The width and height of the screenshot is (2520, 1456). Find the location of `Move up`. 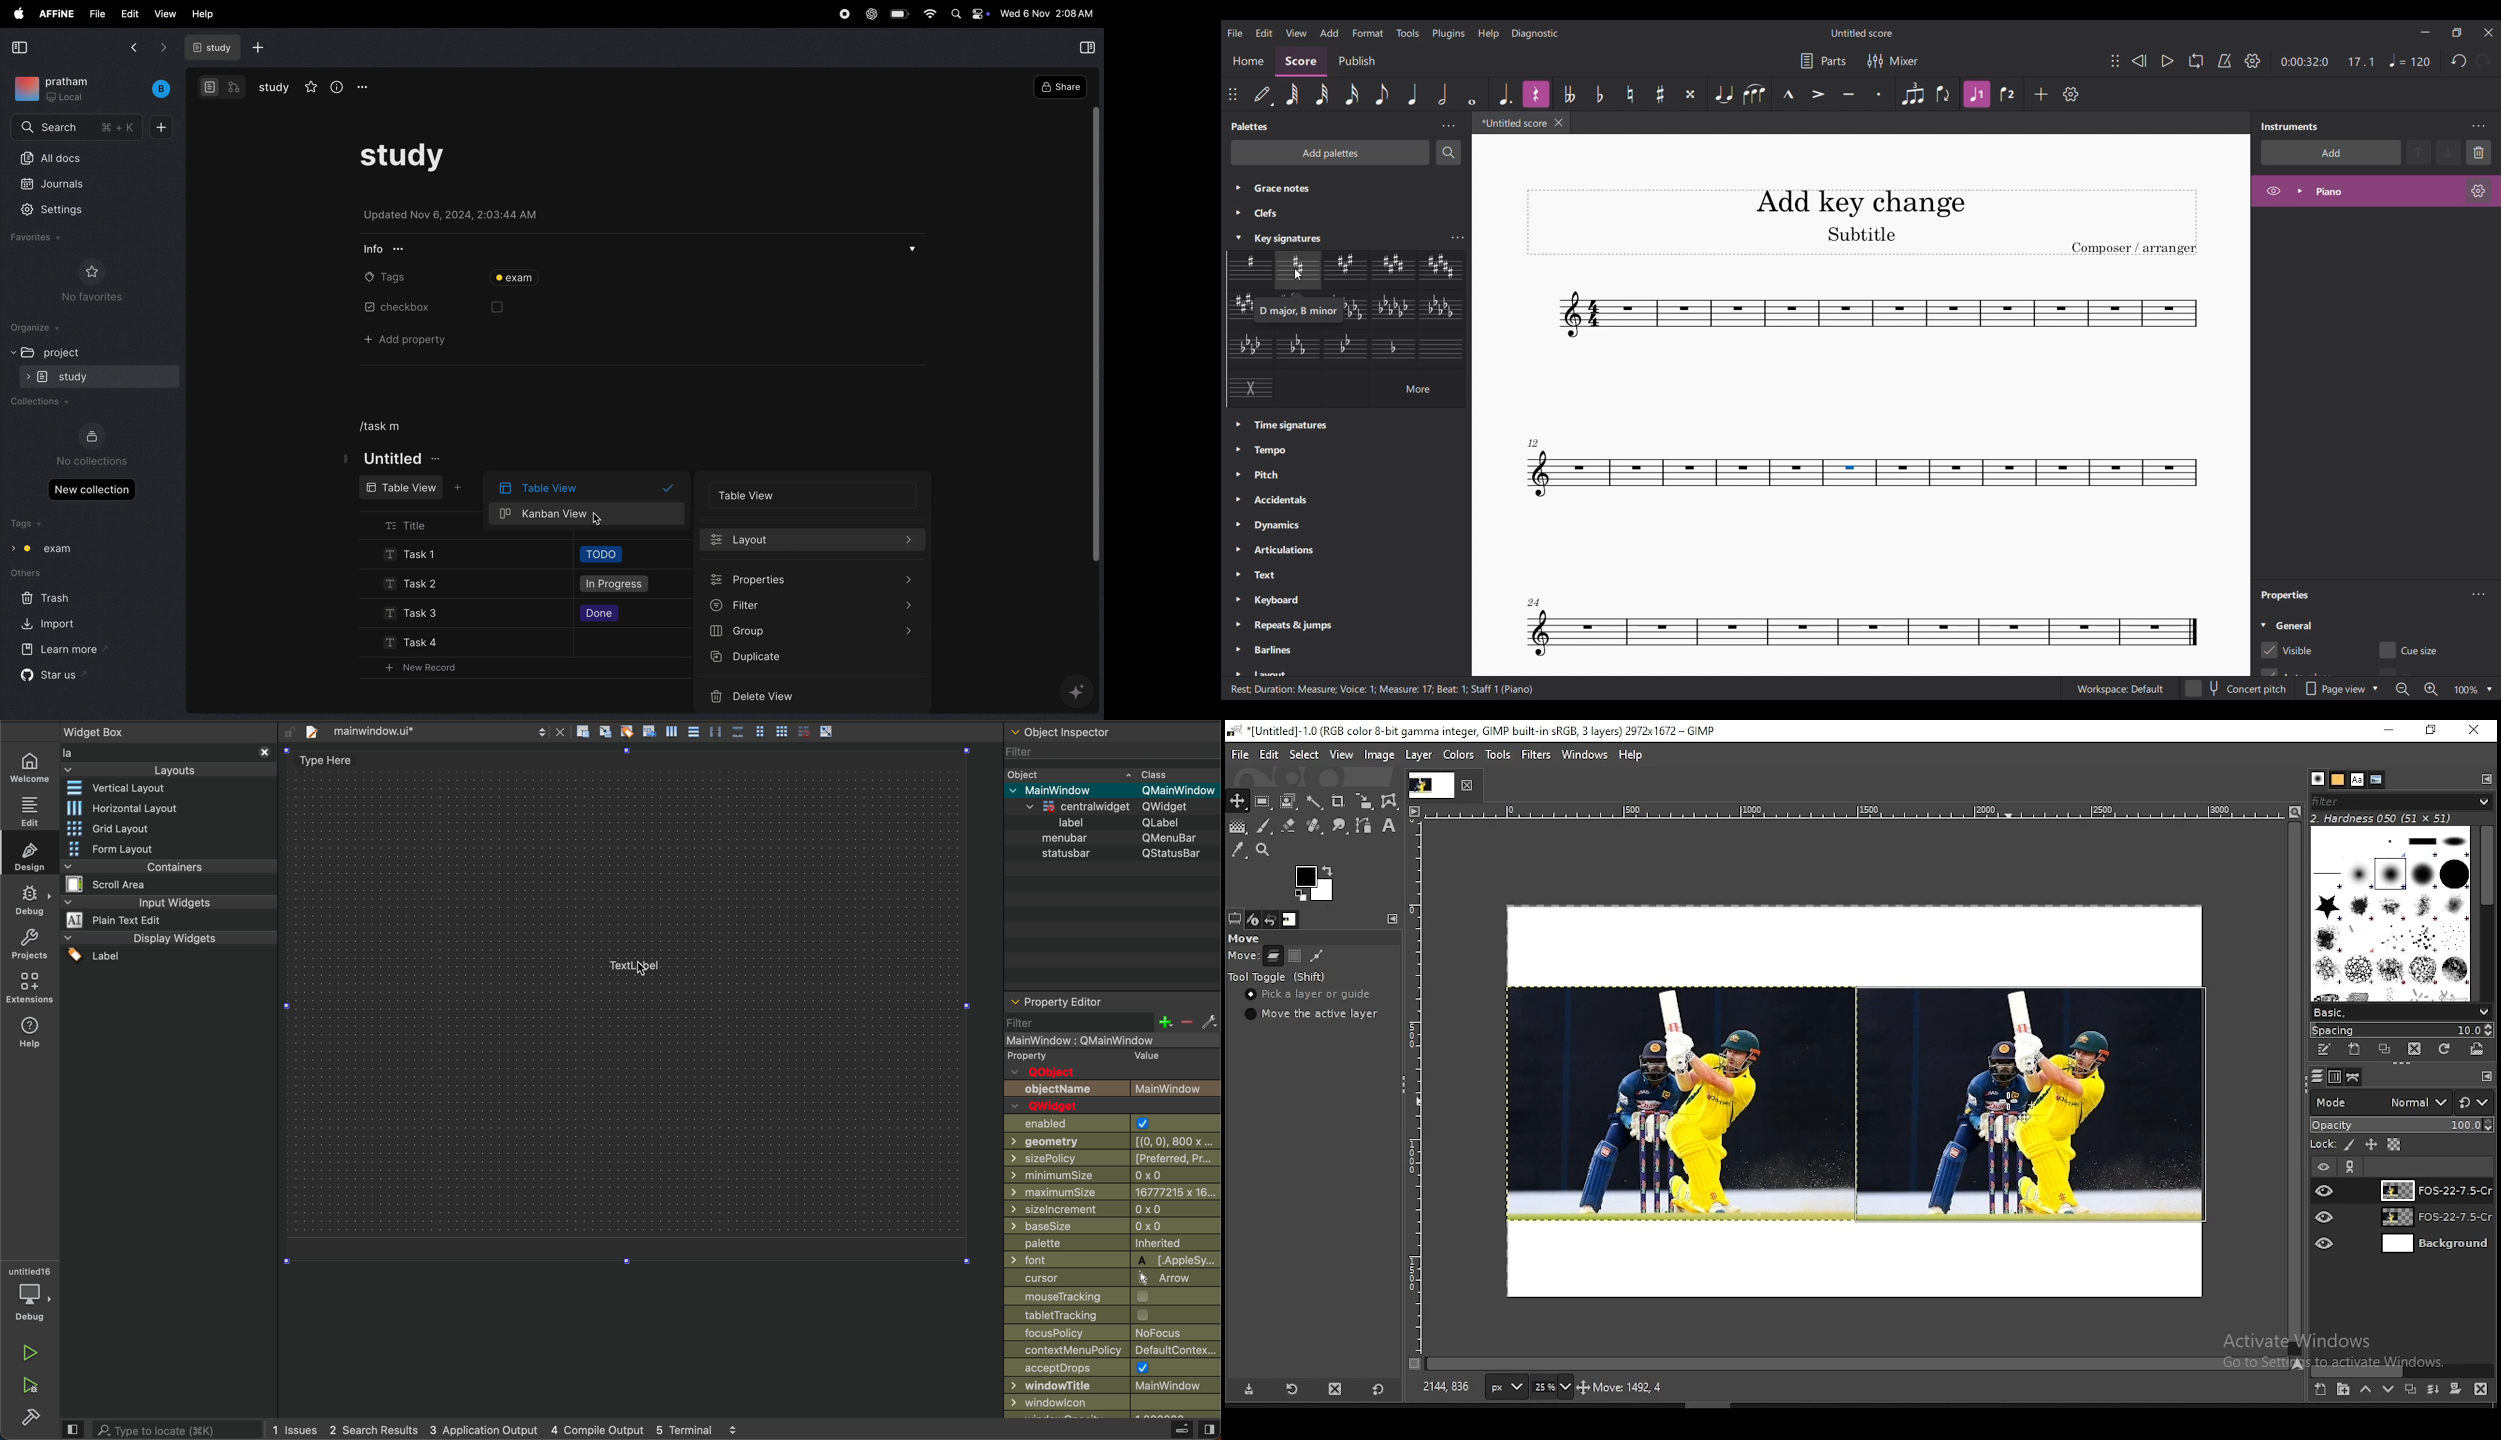

Move up is located at coordinates (2419, 153).